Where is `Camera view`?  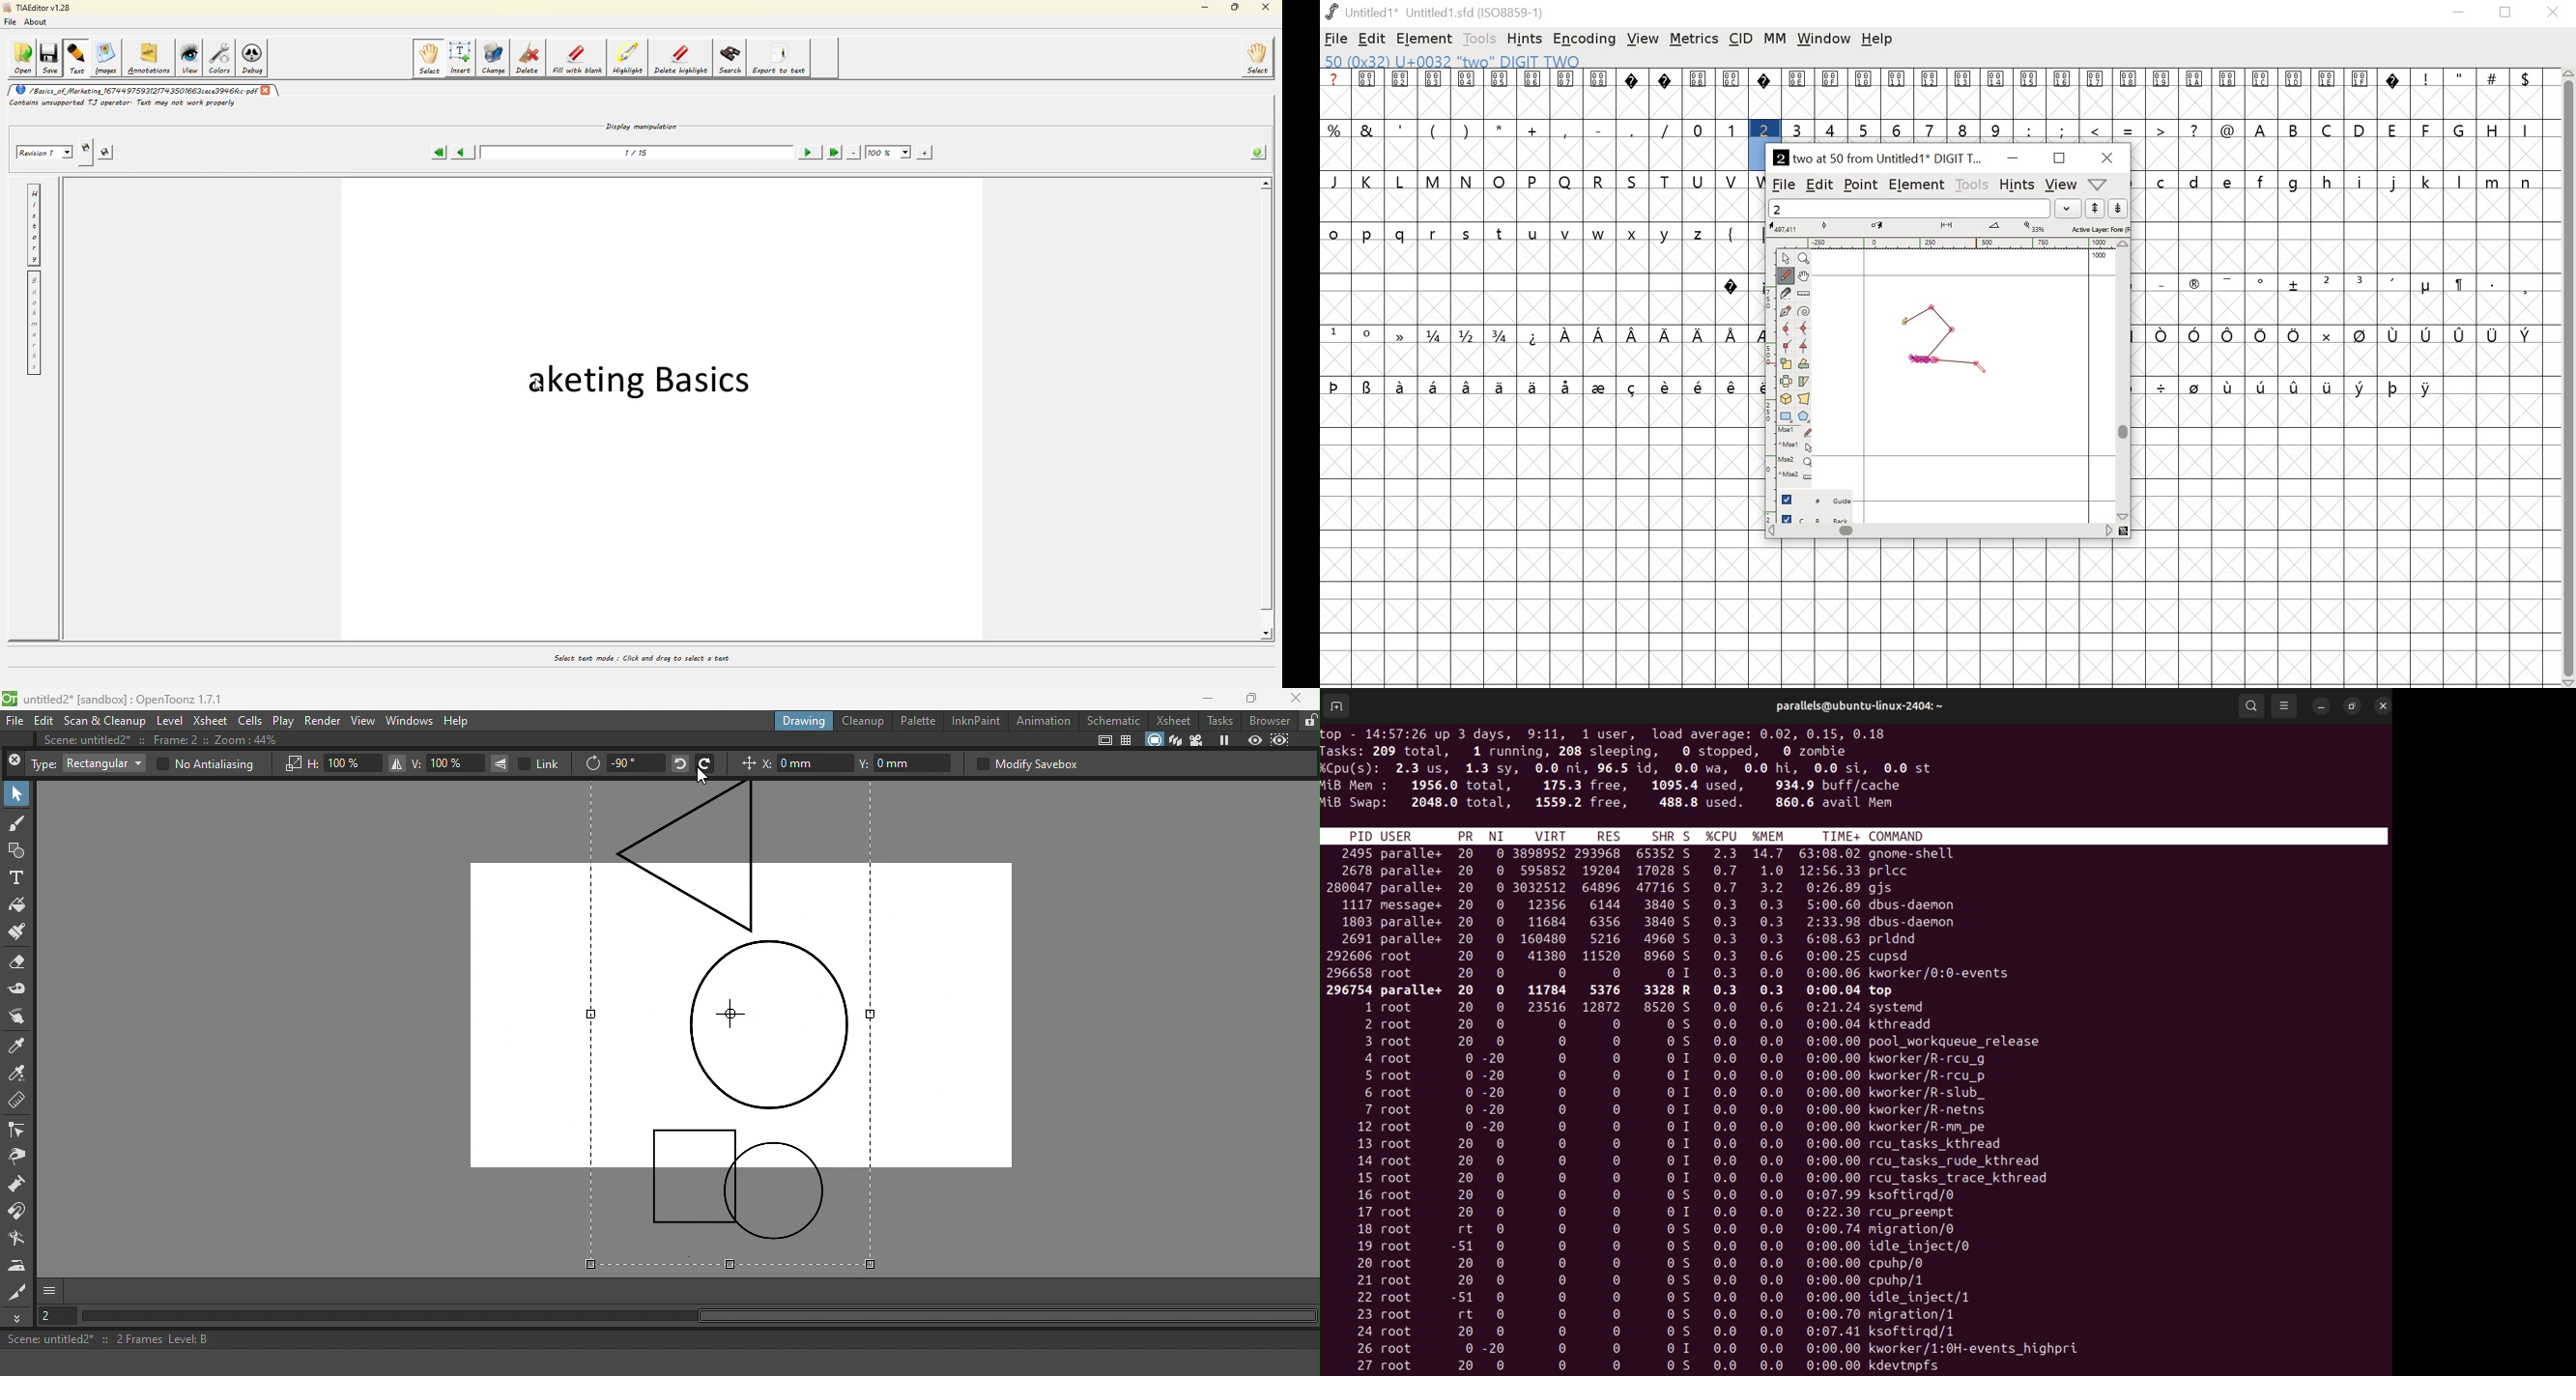 Camera view is located at coordinates (1196, 741).